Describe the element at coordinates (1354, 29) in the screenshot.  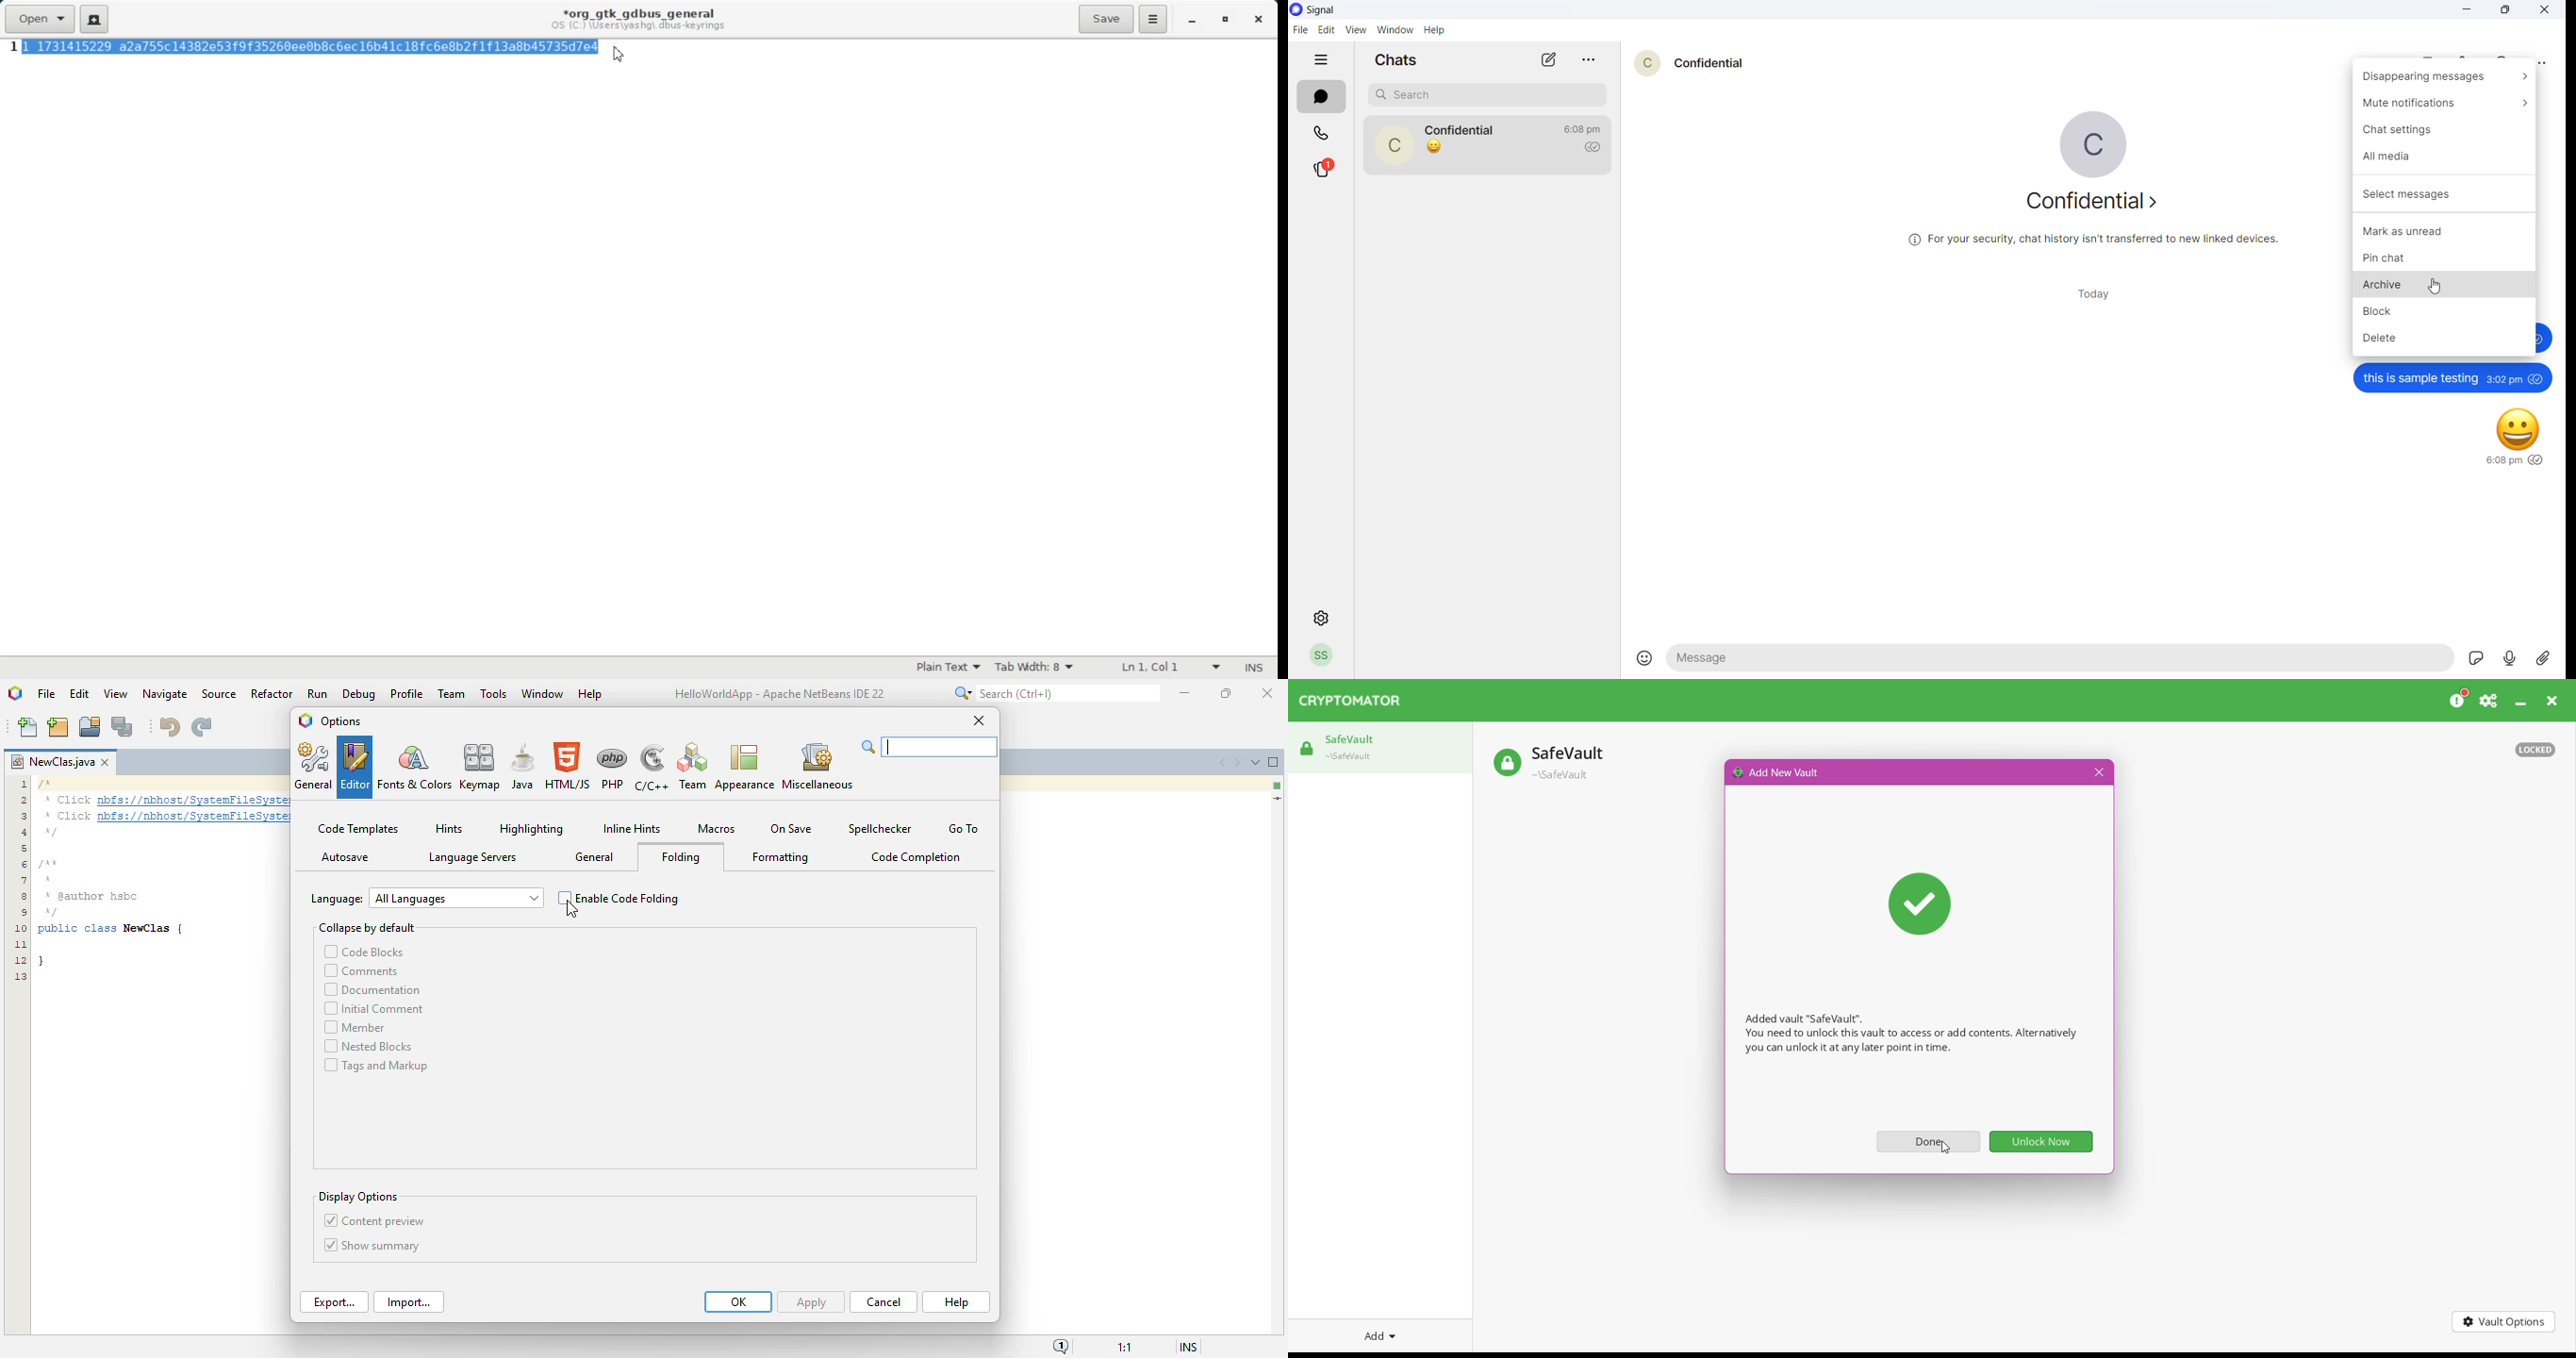
I see `view` at that location.